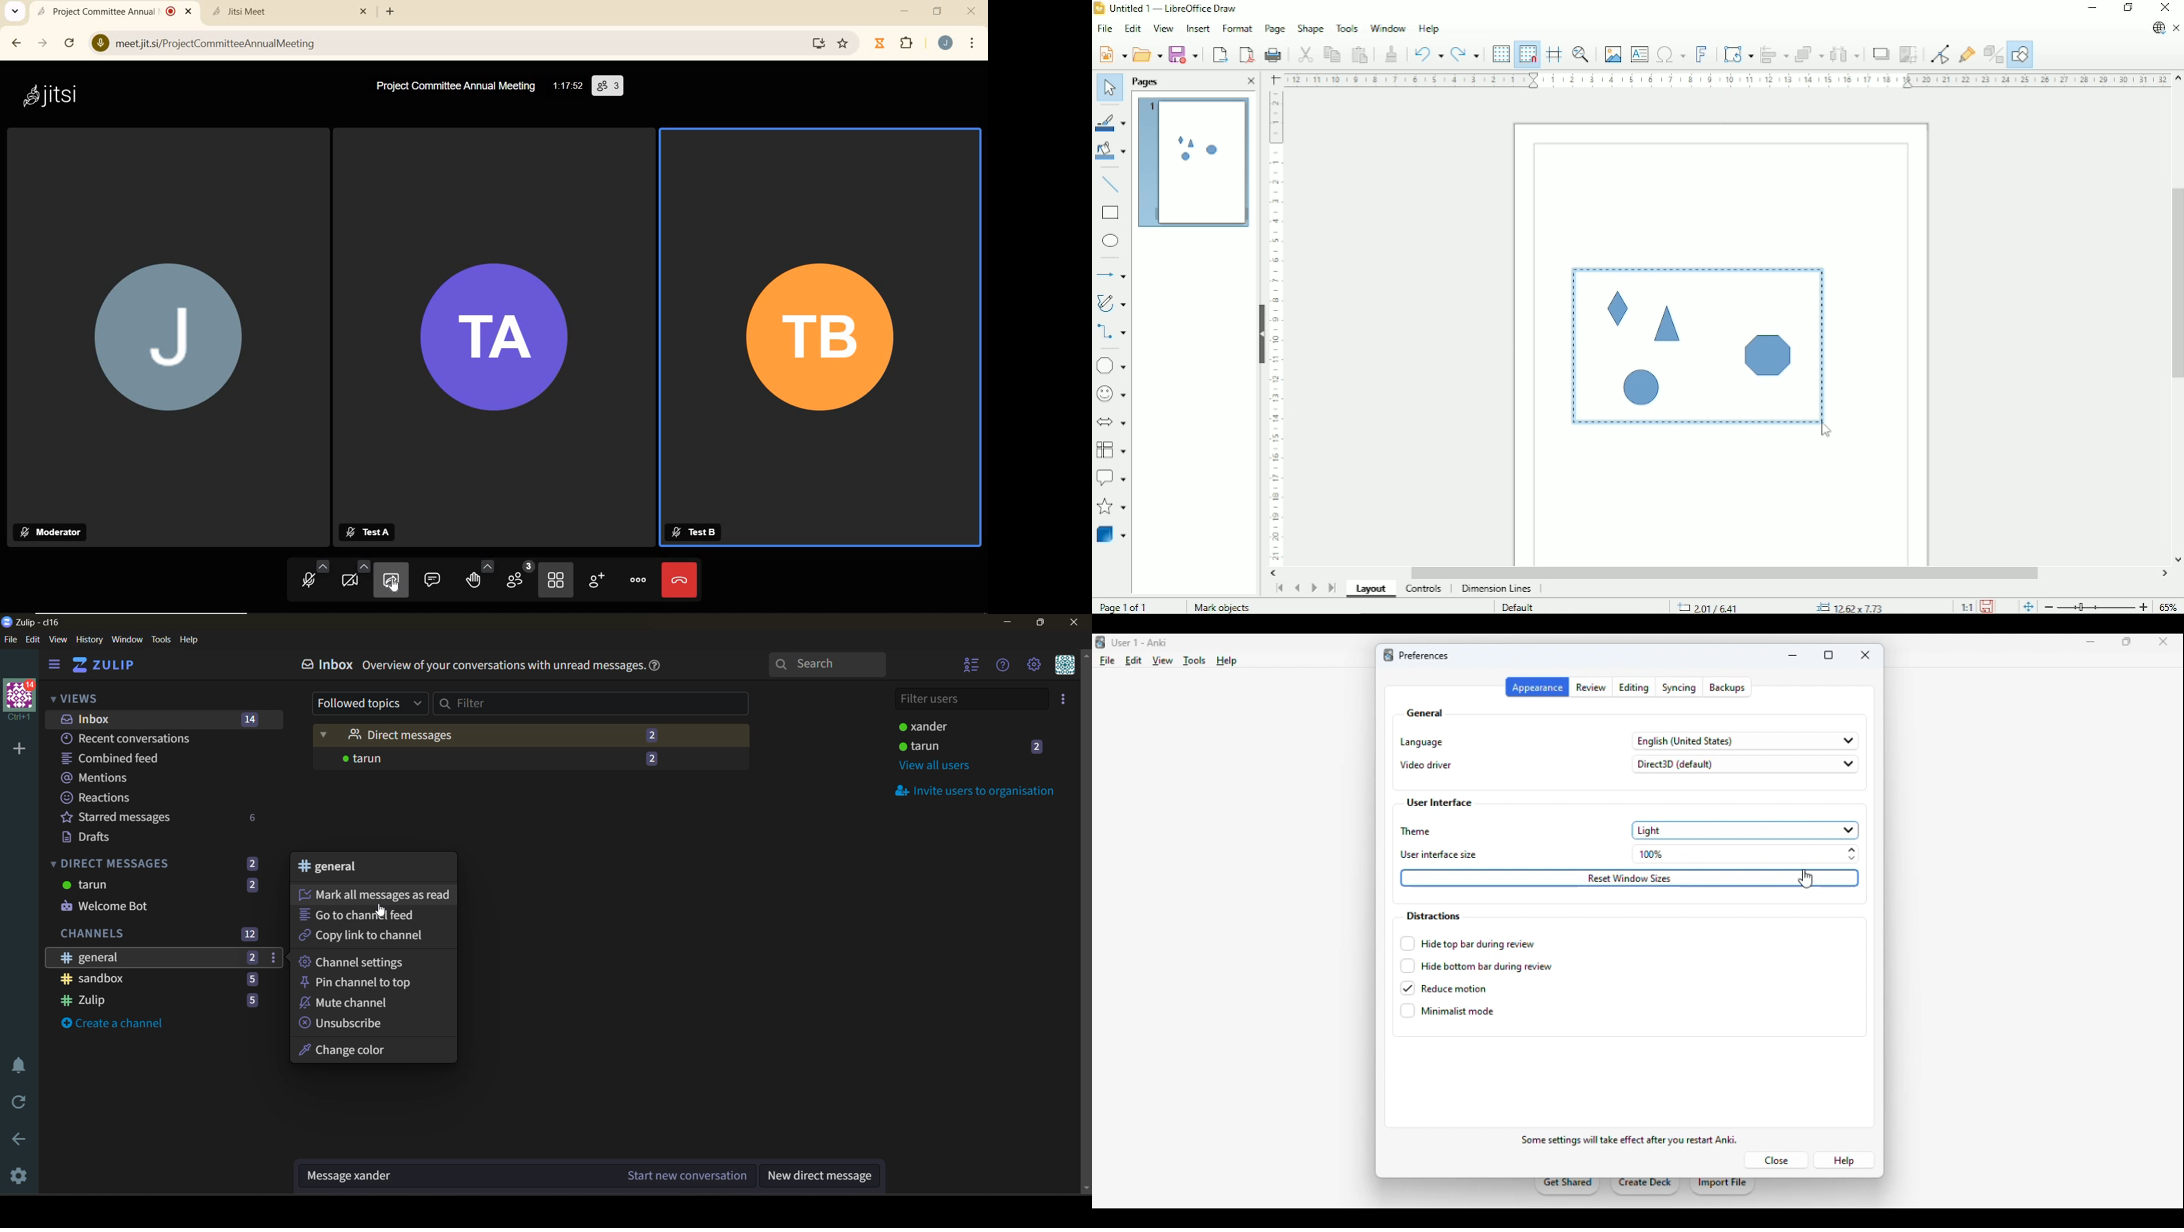 The height and width of the screenshot is (1232, 2184). I want to click on Insert, so click(1197, 29).